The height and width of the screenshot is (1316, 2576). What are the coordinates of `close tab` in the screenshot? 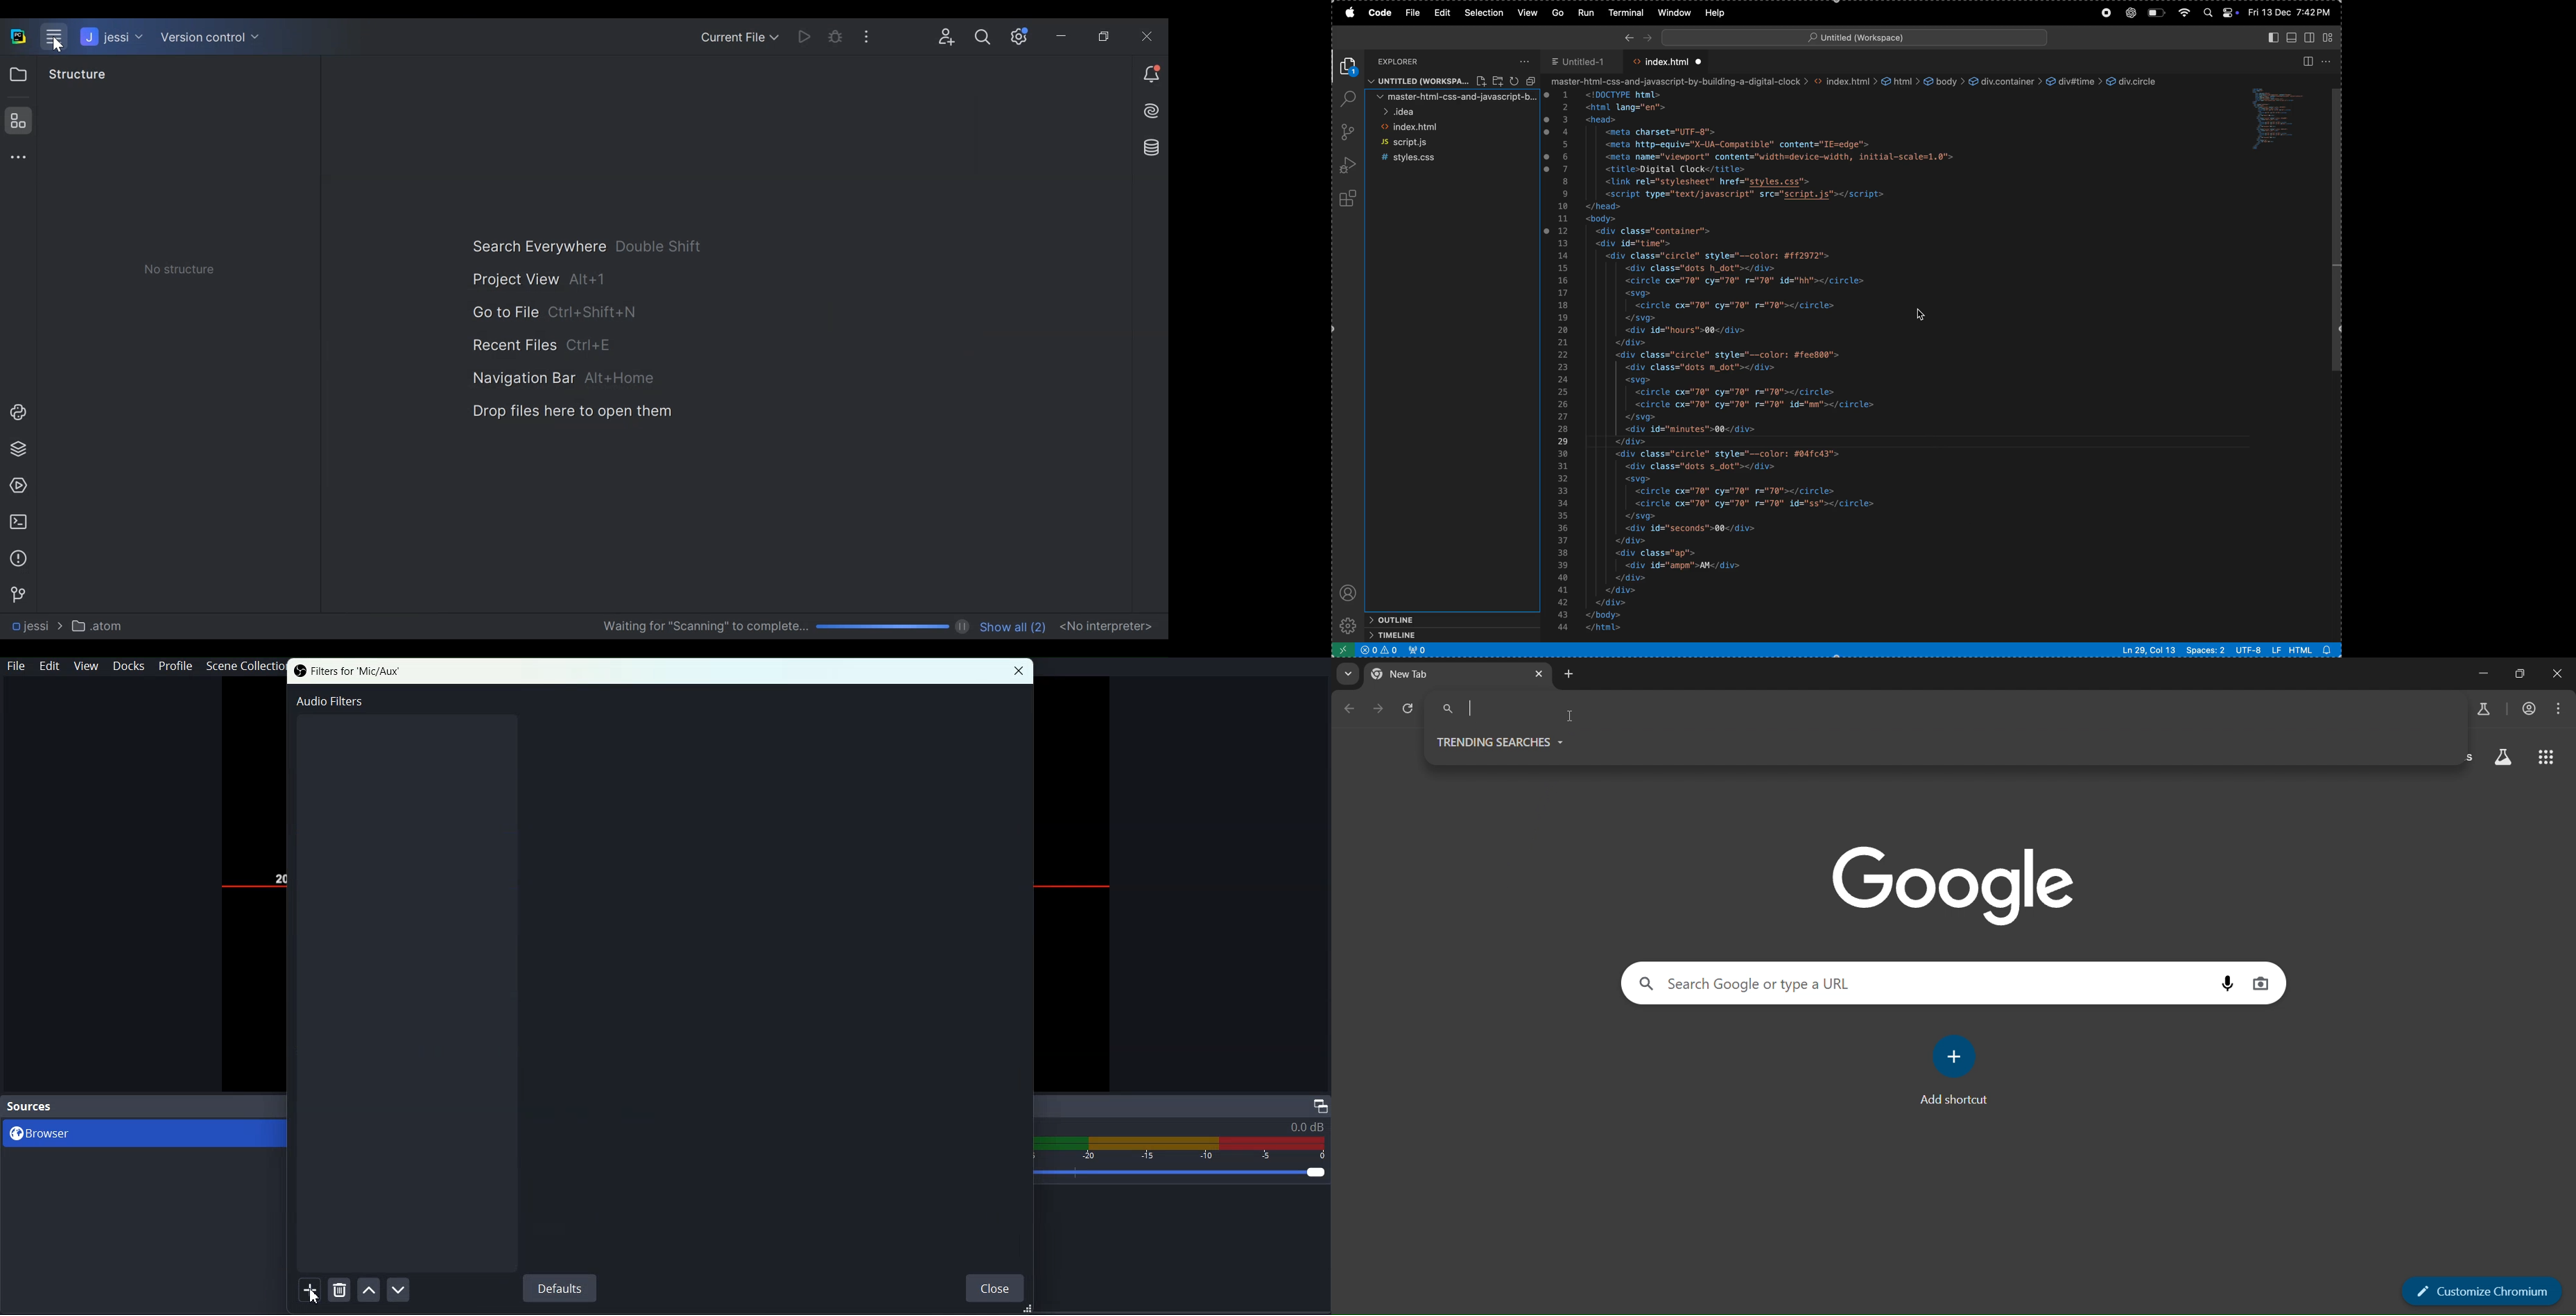 It's located at (1540, 674).